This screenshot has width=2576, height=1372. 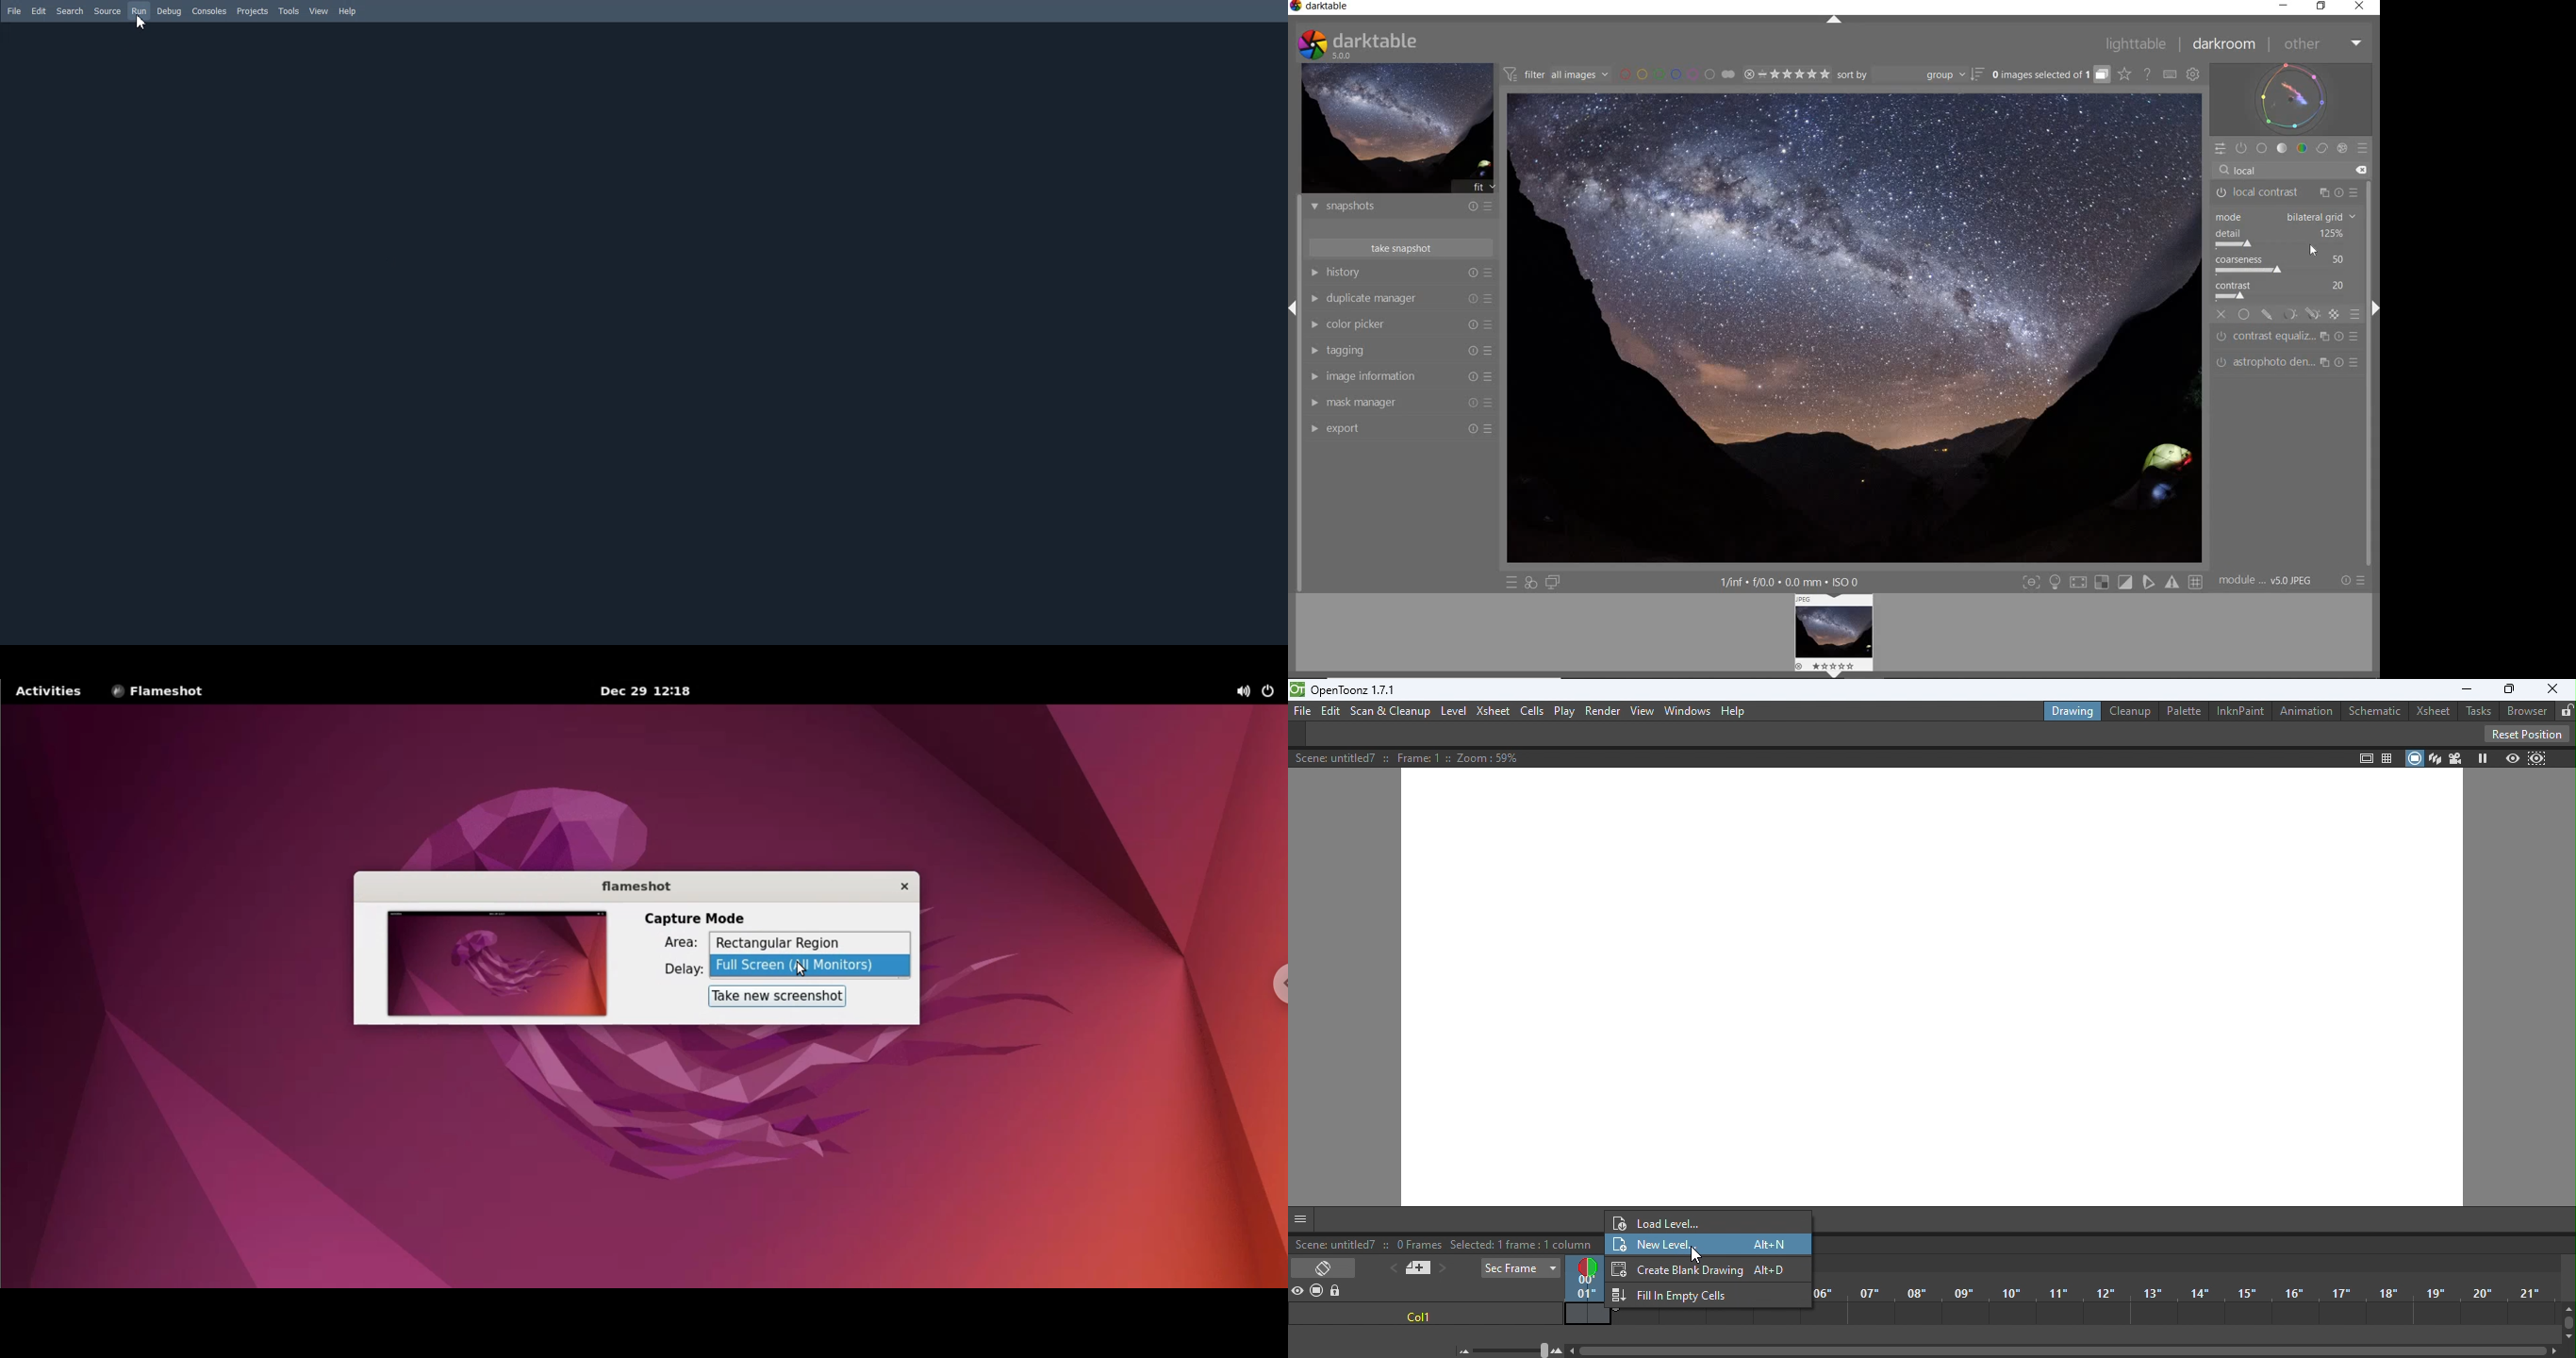 I want to click on image information, so click(x=1382, y=376).